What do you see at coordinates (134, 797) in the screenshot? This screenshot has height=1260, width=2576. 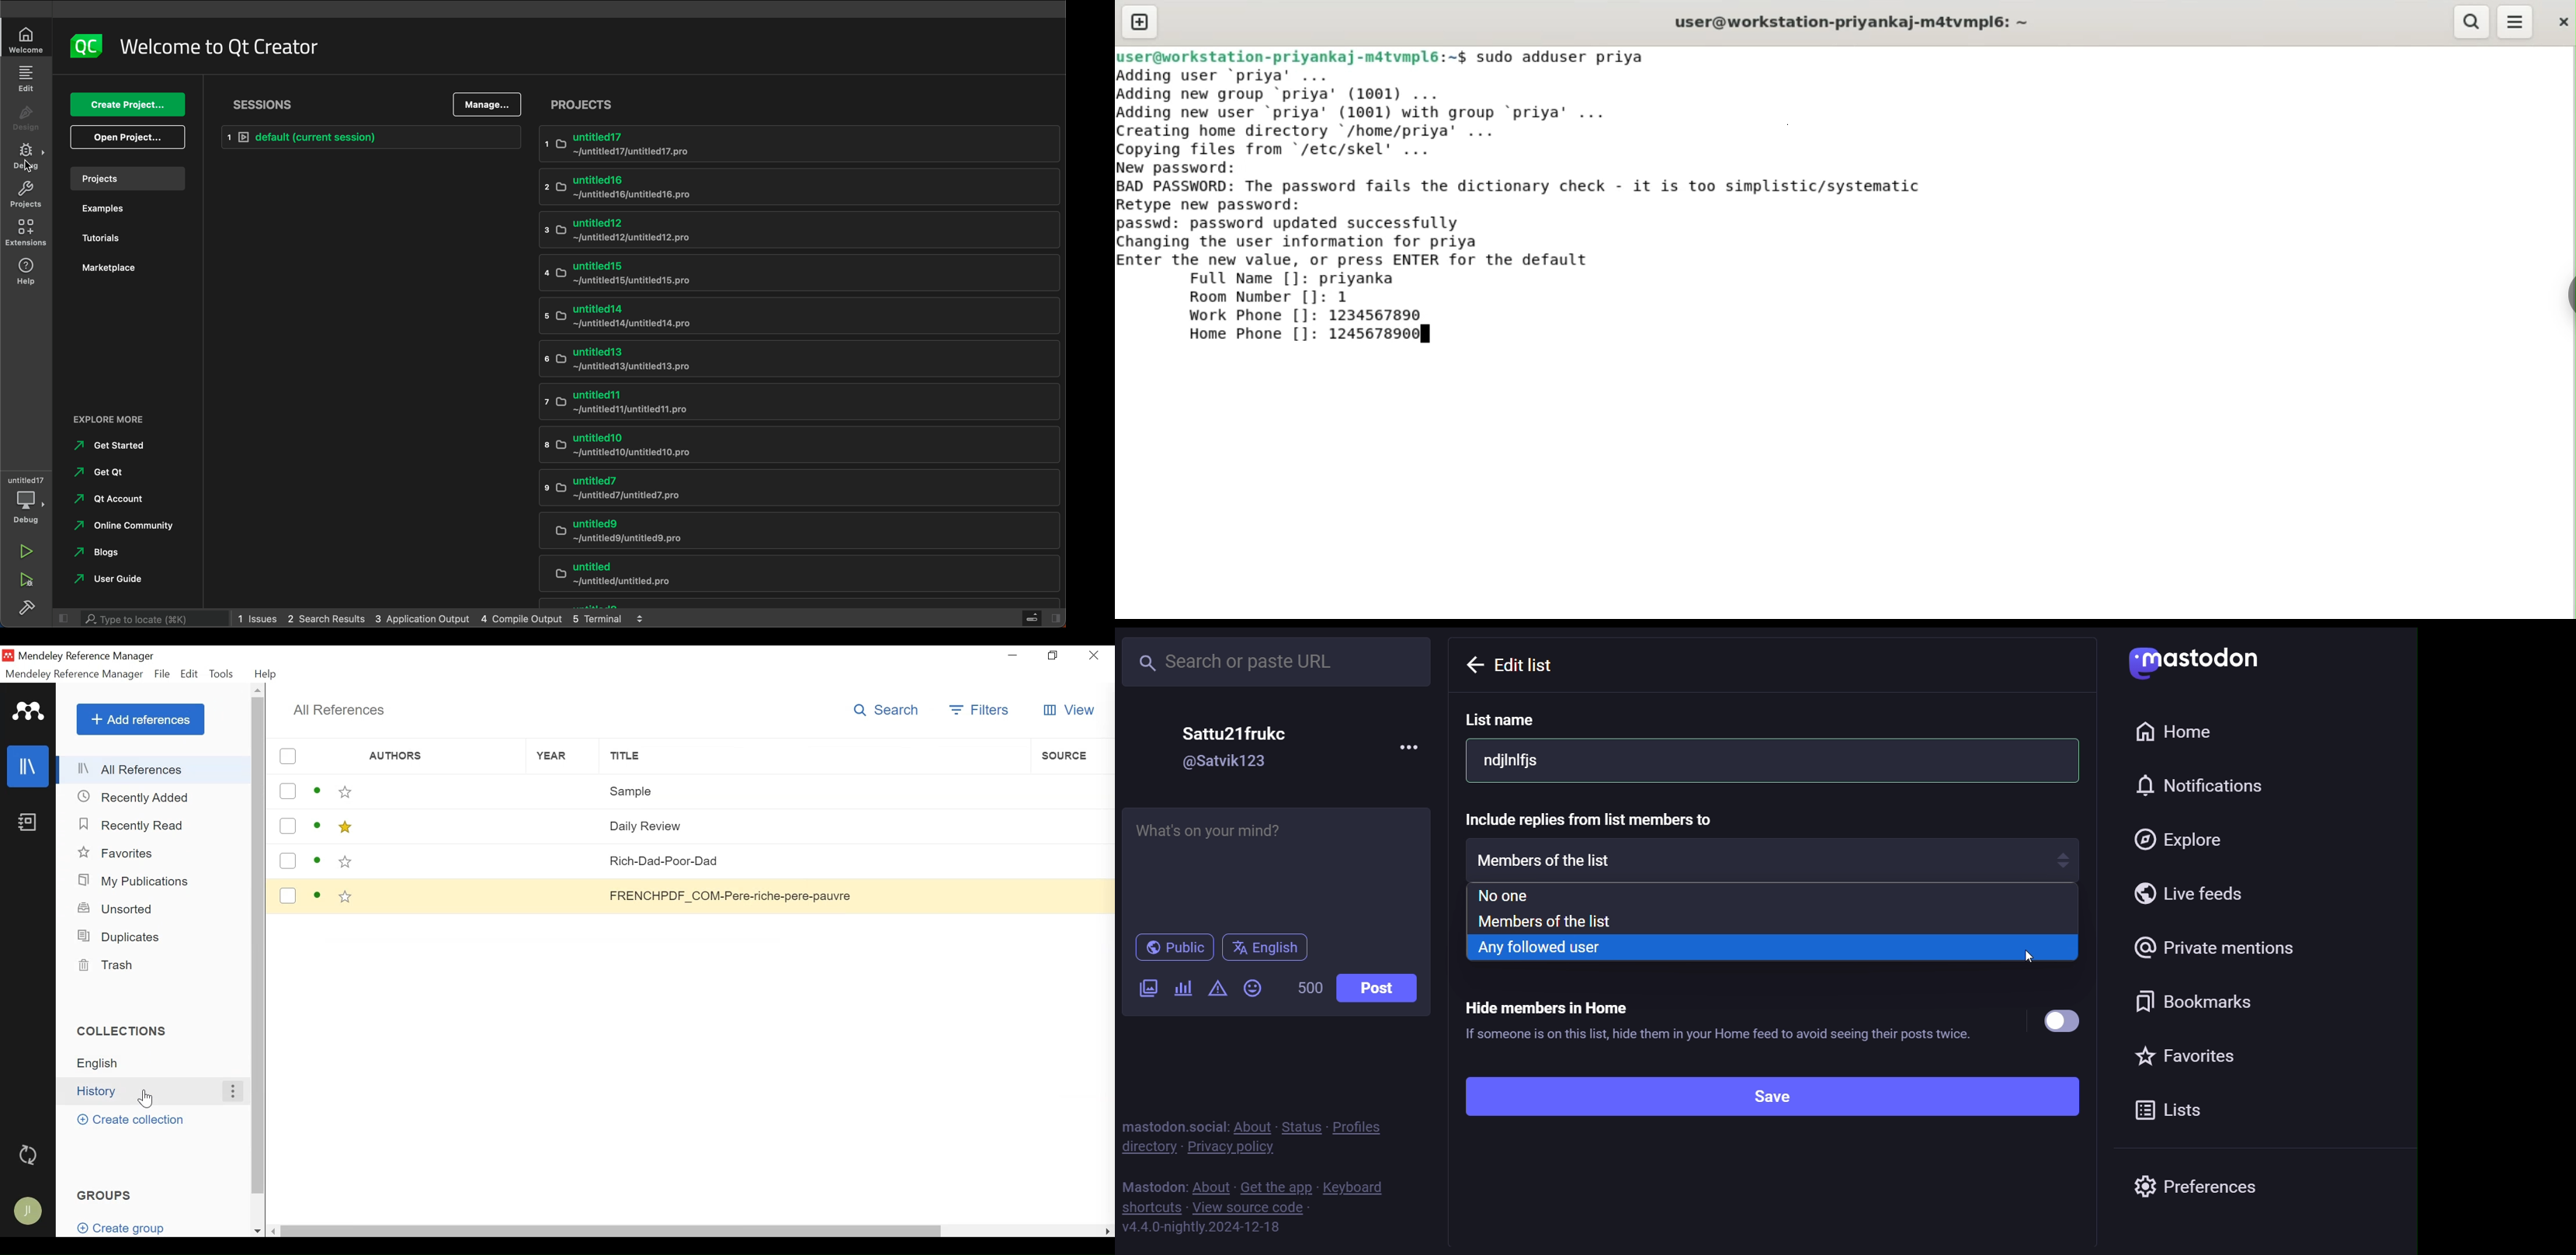 I see `Recently Added` at bounding box center [134, 797].